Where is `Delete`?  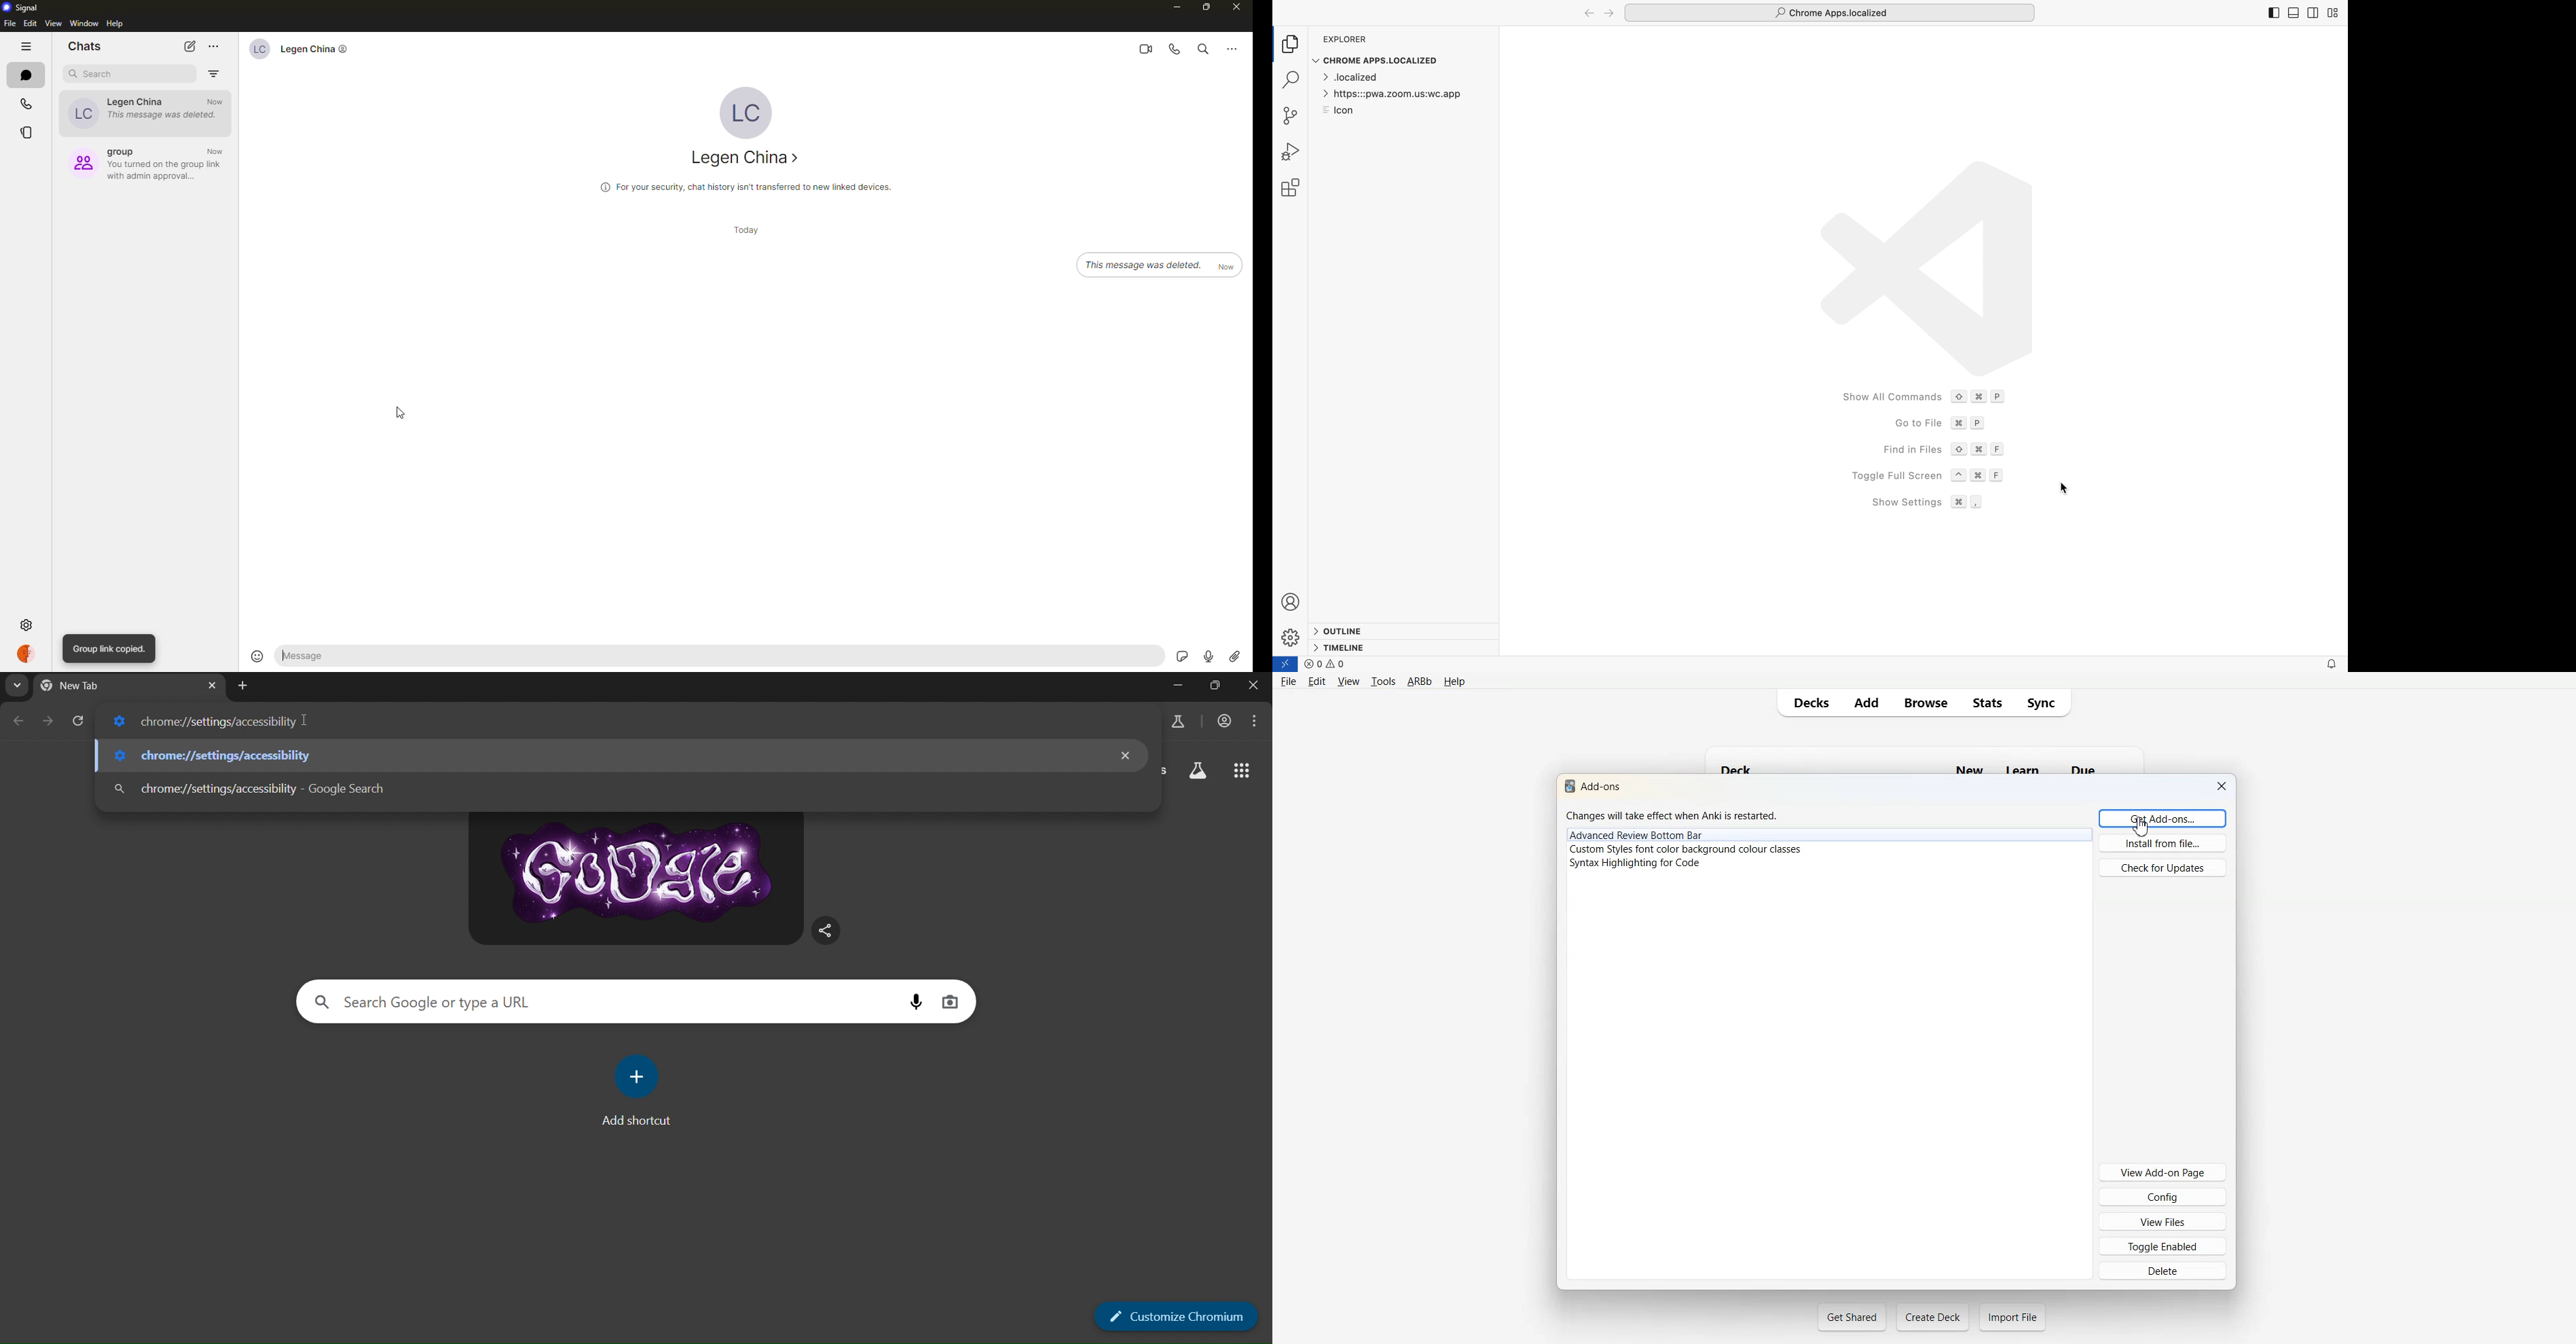
Delete is located at coordinates (2163, 1271).